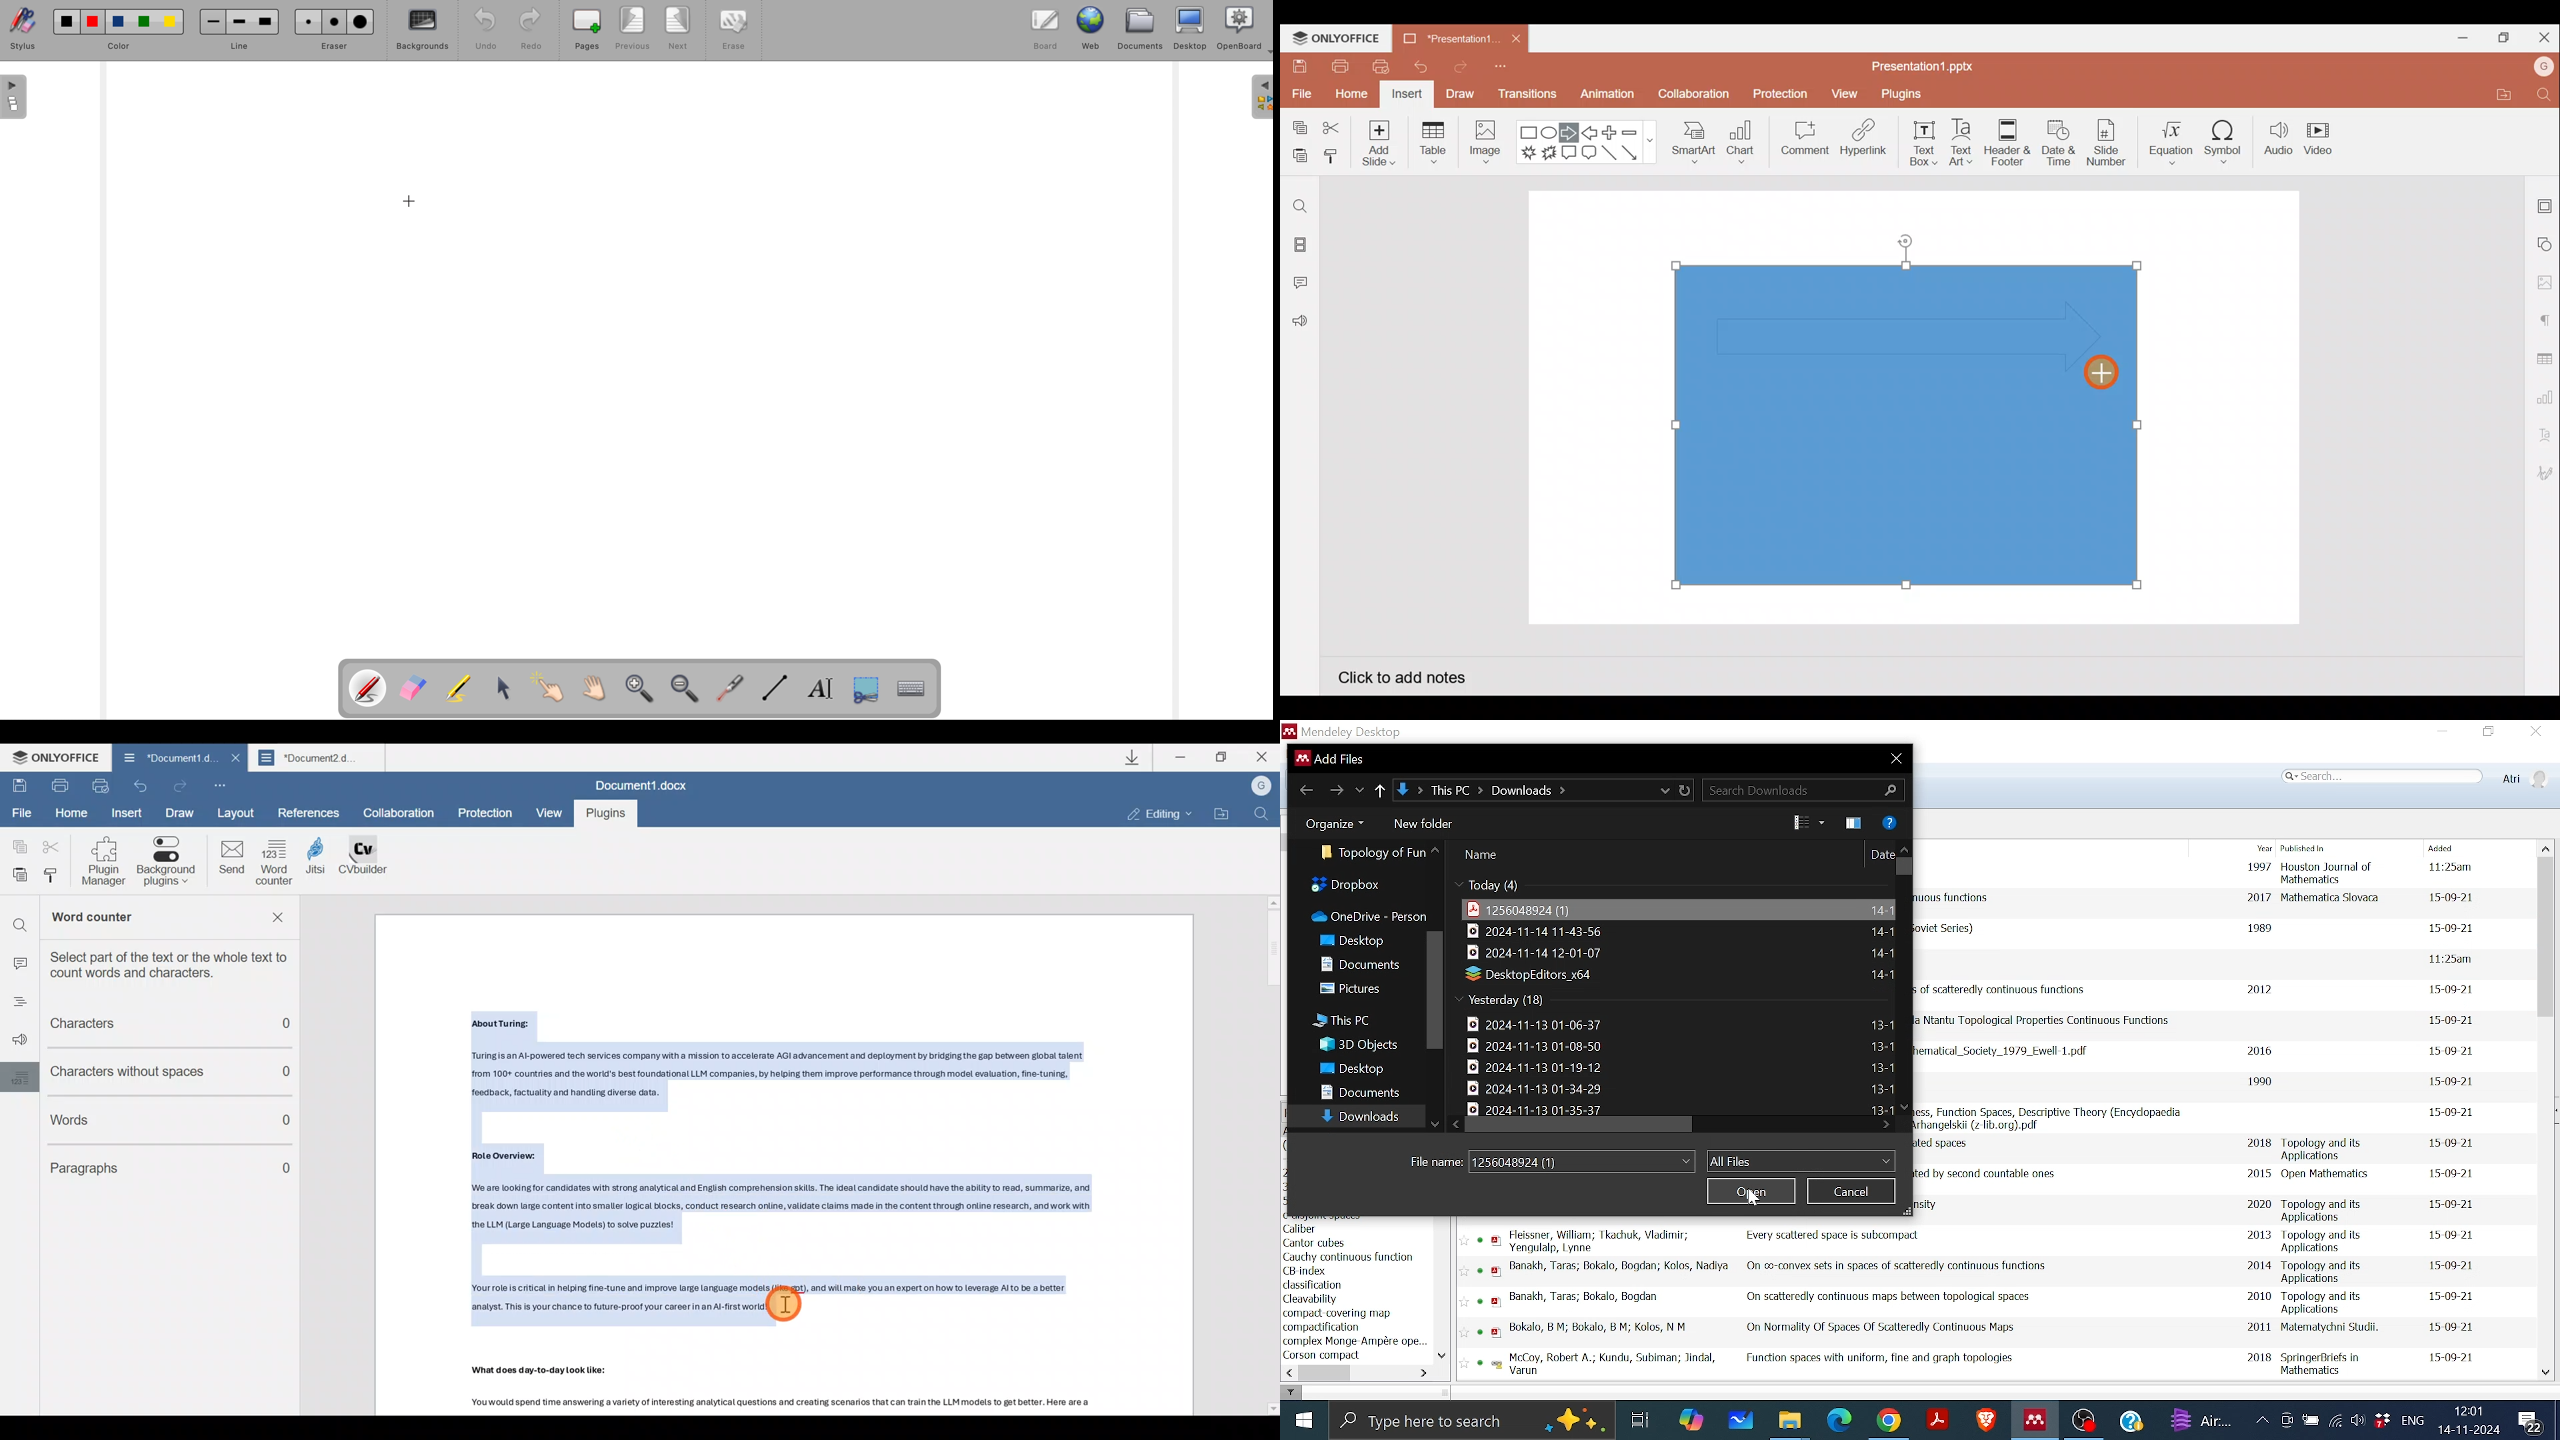 This screenshot has height=1456, width=2576. Describe the element at coordinates (1339, 65) in the screenshot. I see `Print file` at that location.